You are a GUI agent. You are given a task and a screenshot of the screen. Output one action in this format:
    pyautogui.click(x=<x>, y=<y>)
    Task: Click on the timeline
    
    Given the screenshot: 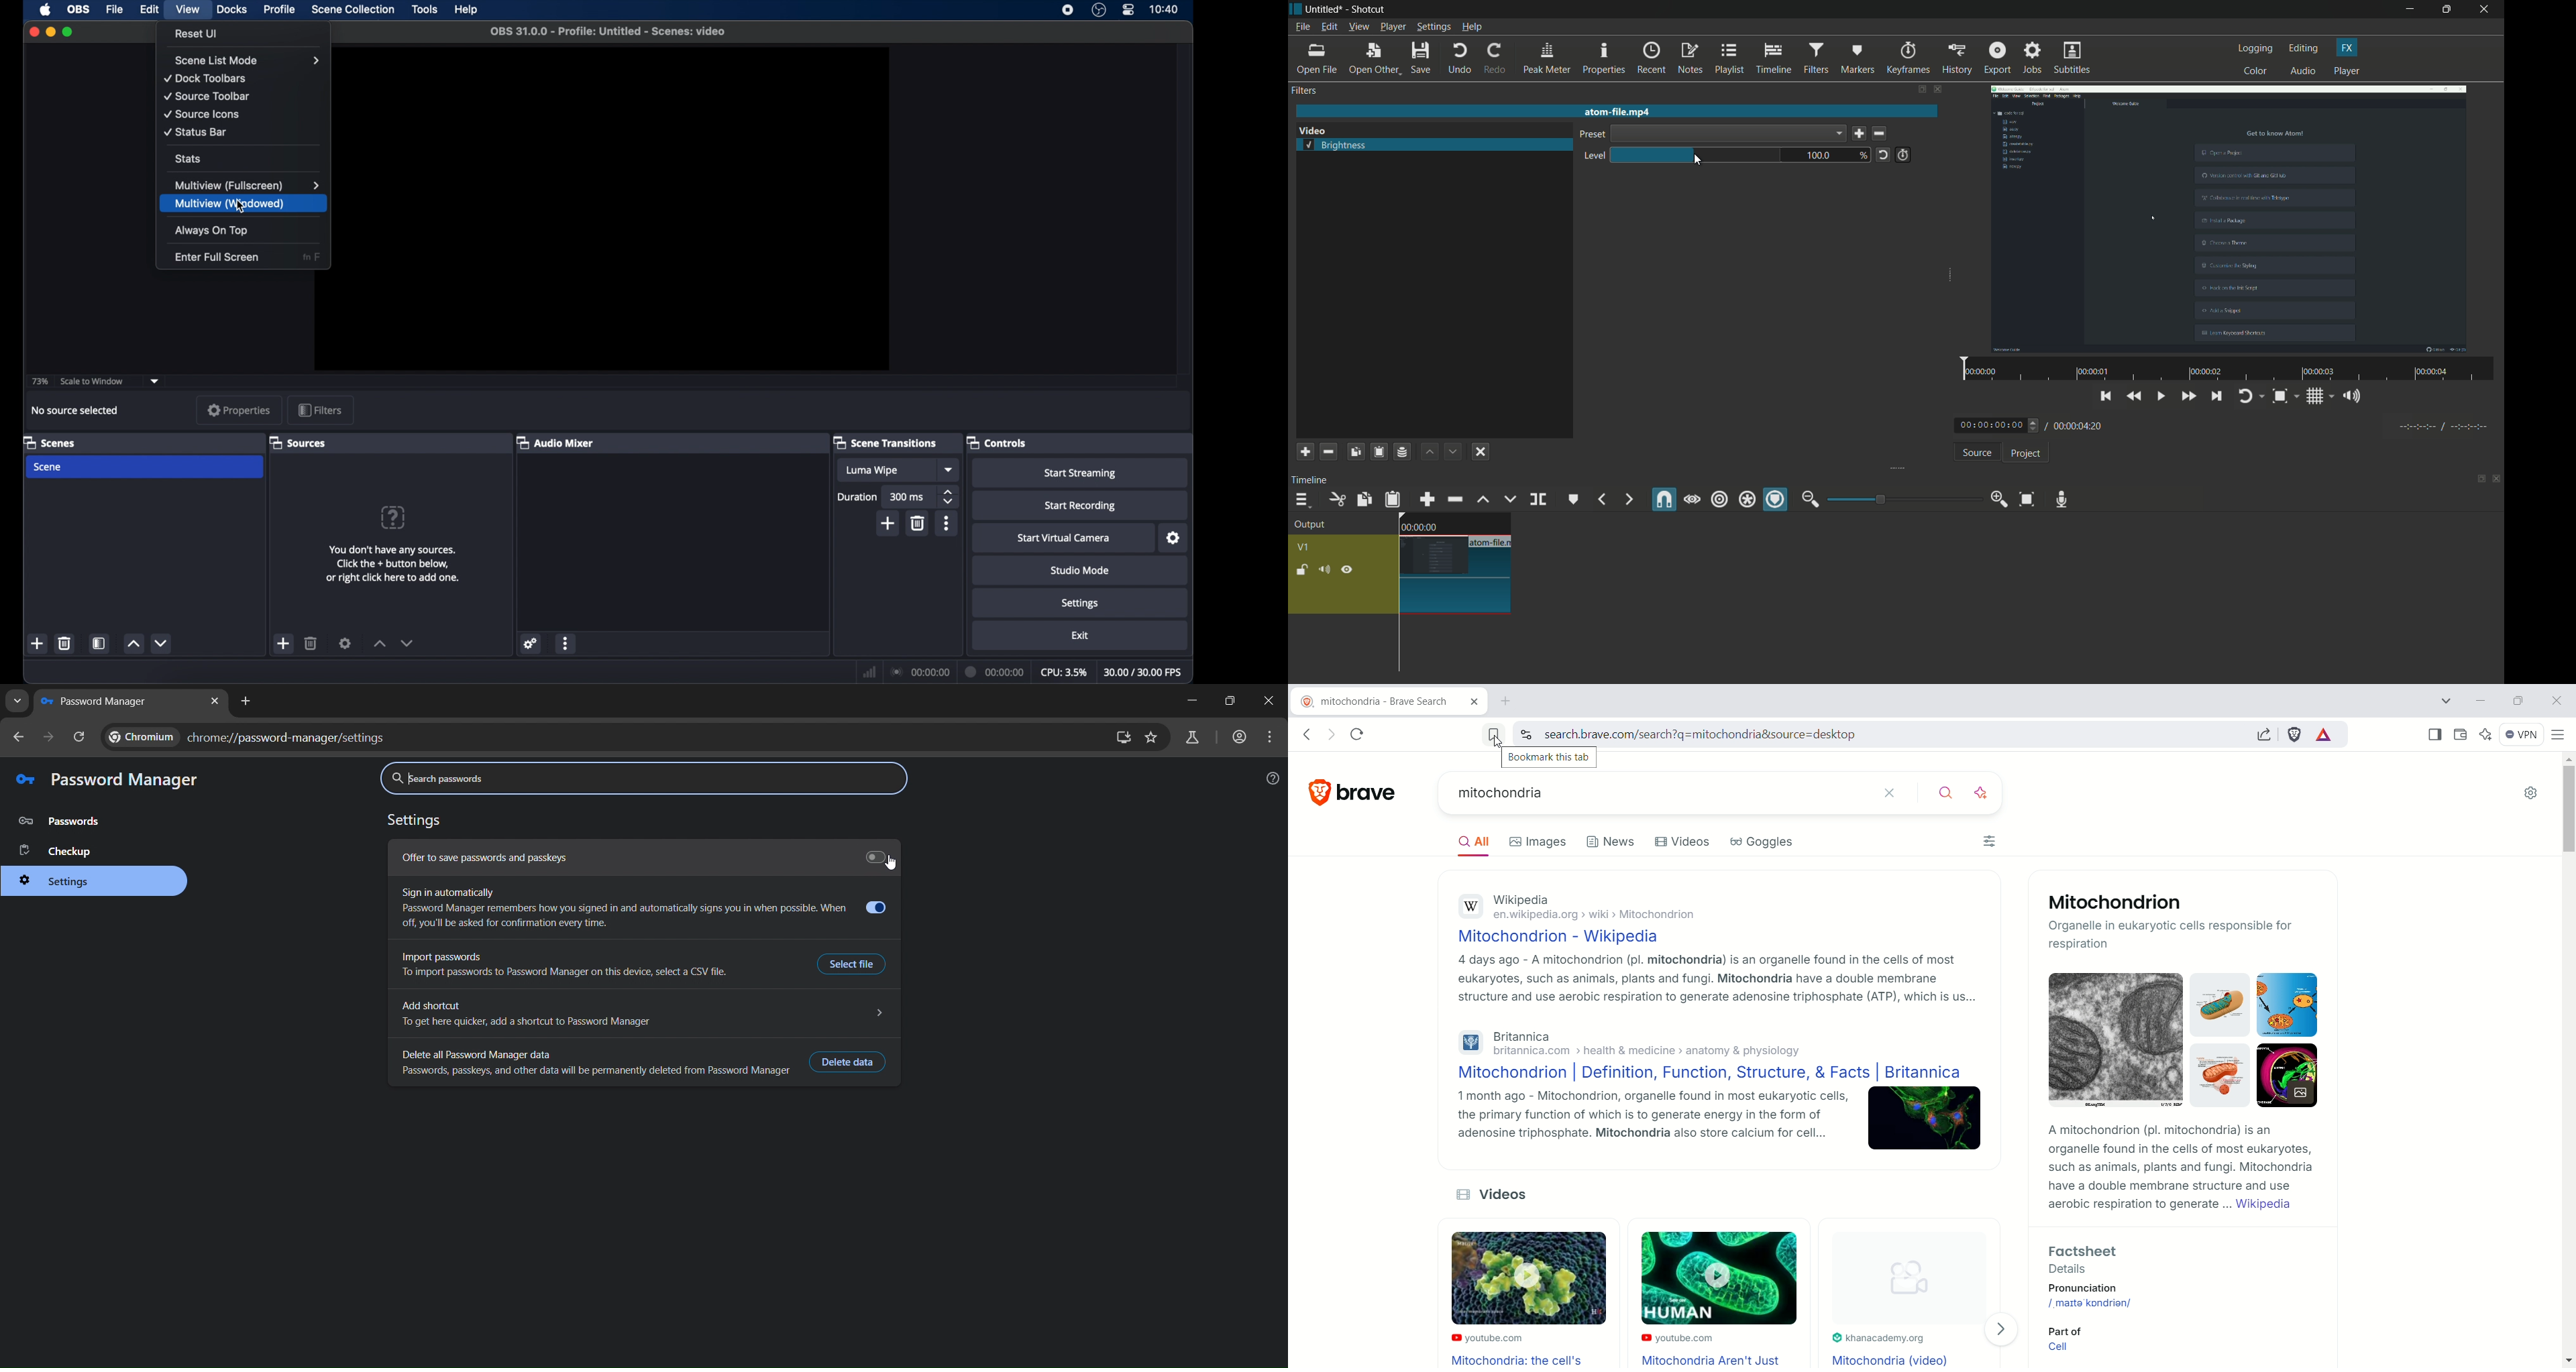 What is the action you would take?
    pyautogui.click(x=1312, y=479)
    